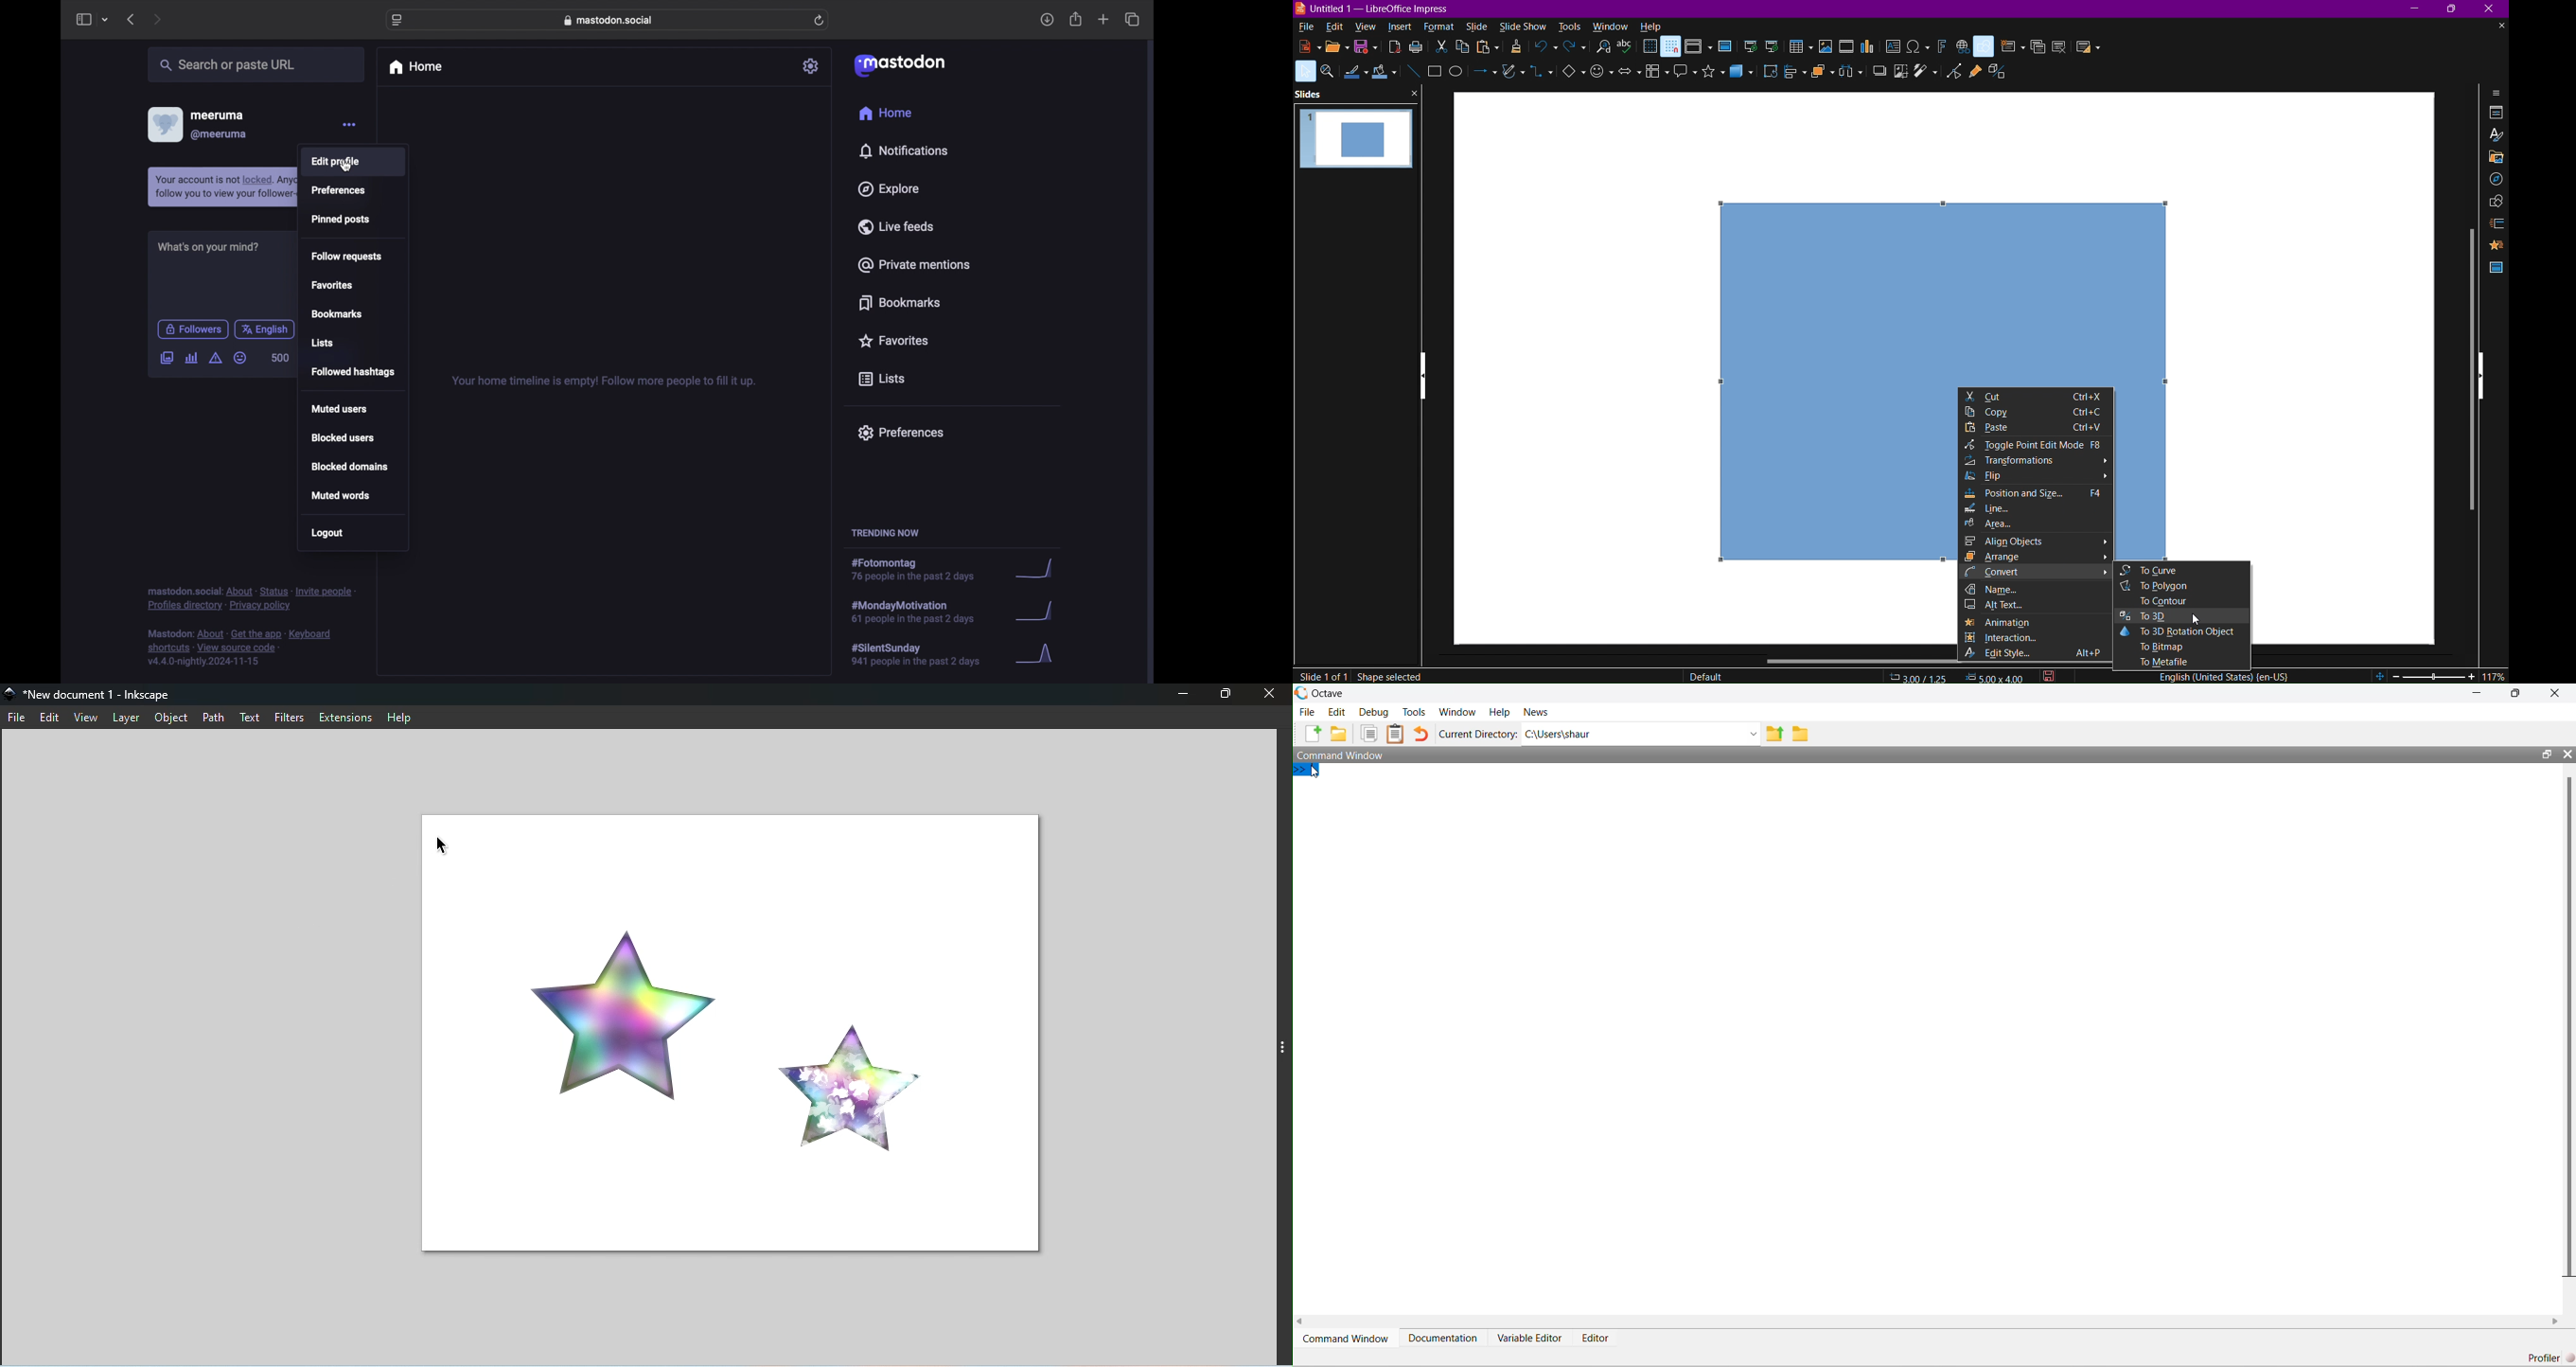  What do you see at coordinates (105, 20) in the screenshot?
I see `tab group picker` at bounding box center [105, 20].